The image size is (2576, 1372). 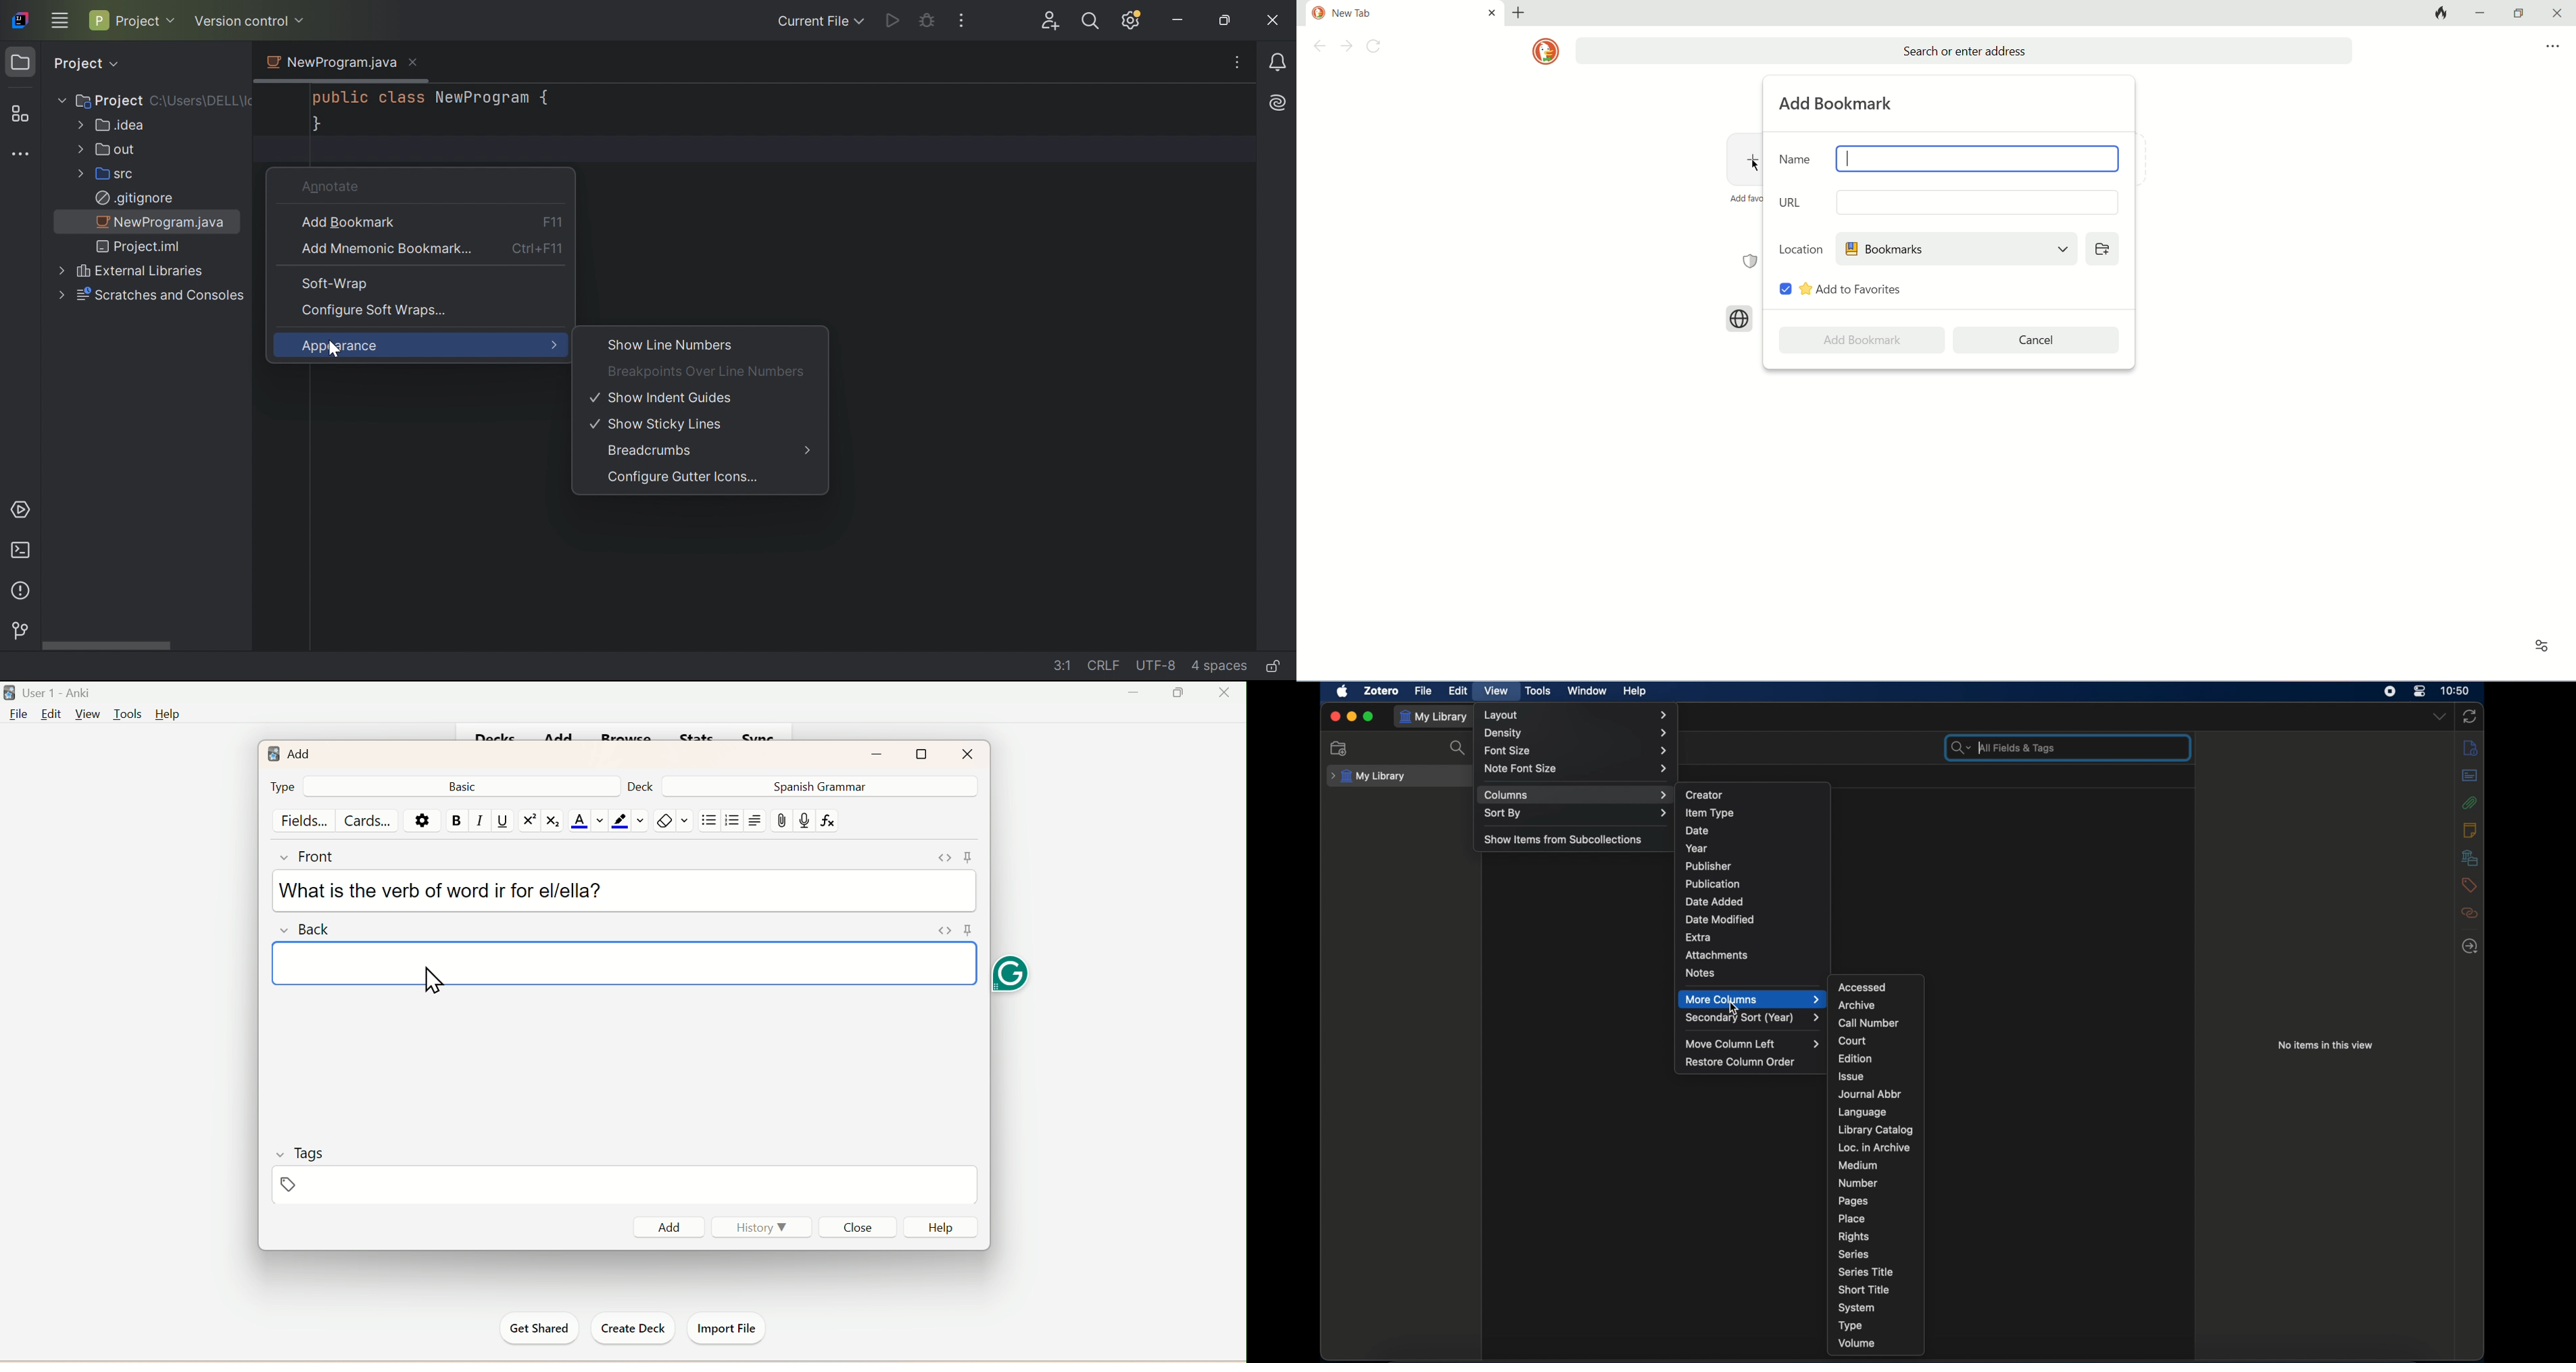 What do you see at coordinates (413, 61) in the screenshot?
I see `Close` at bounding box center [413, 61].